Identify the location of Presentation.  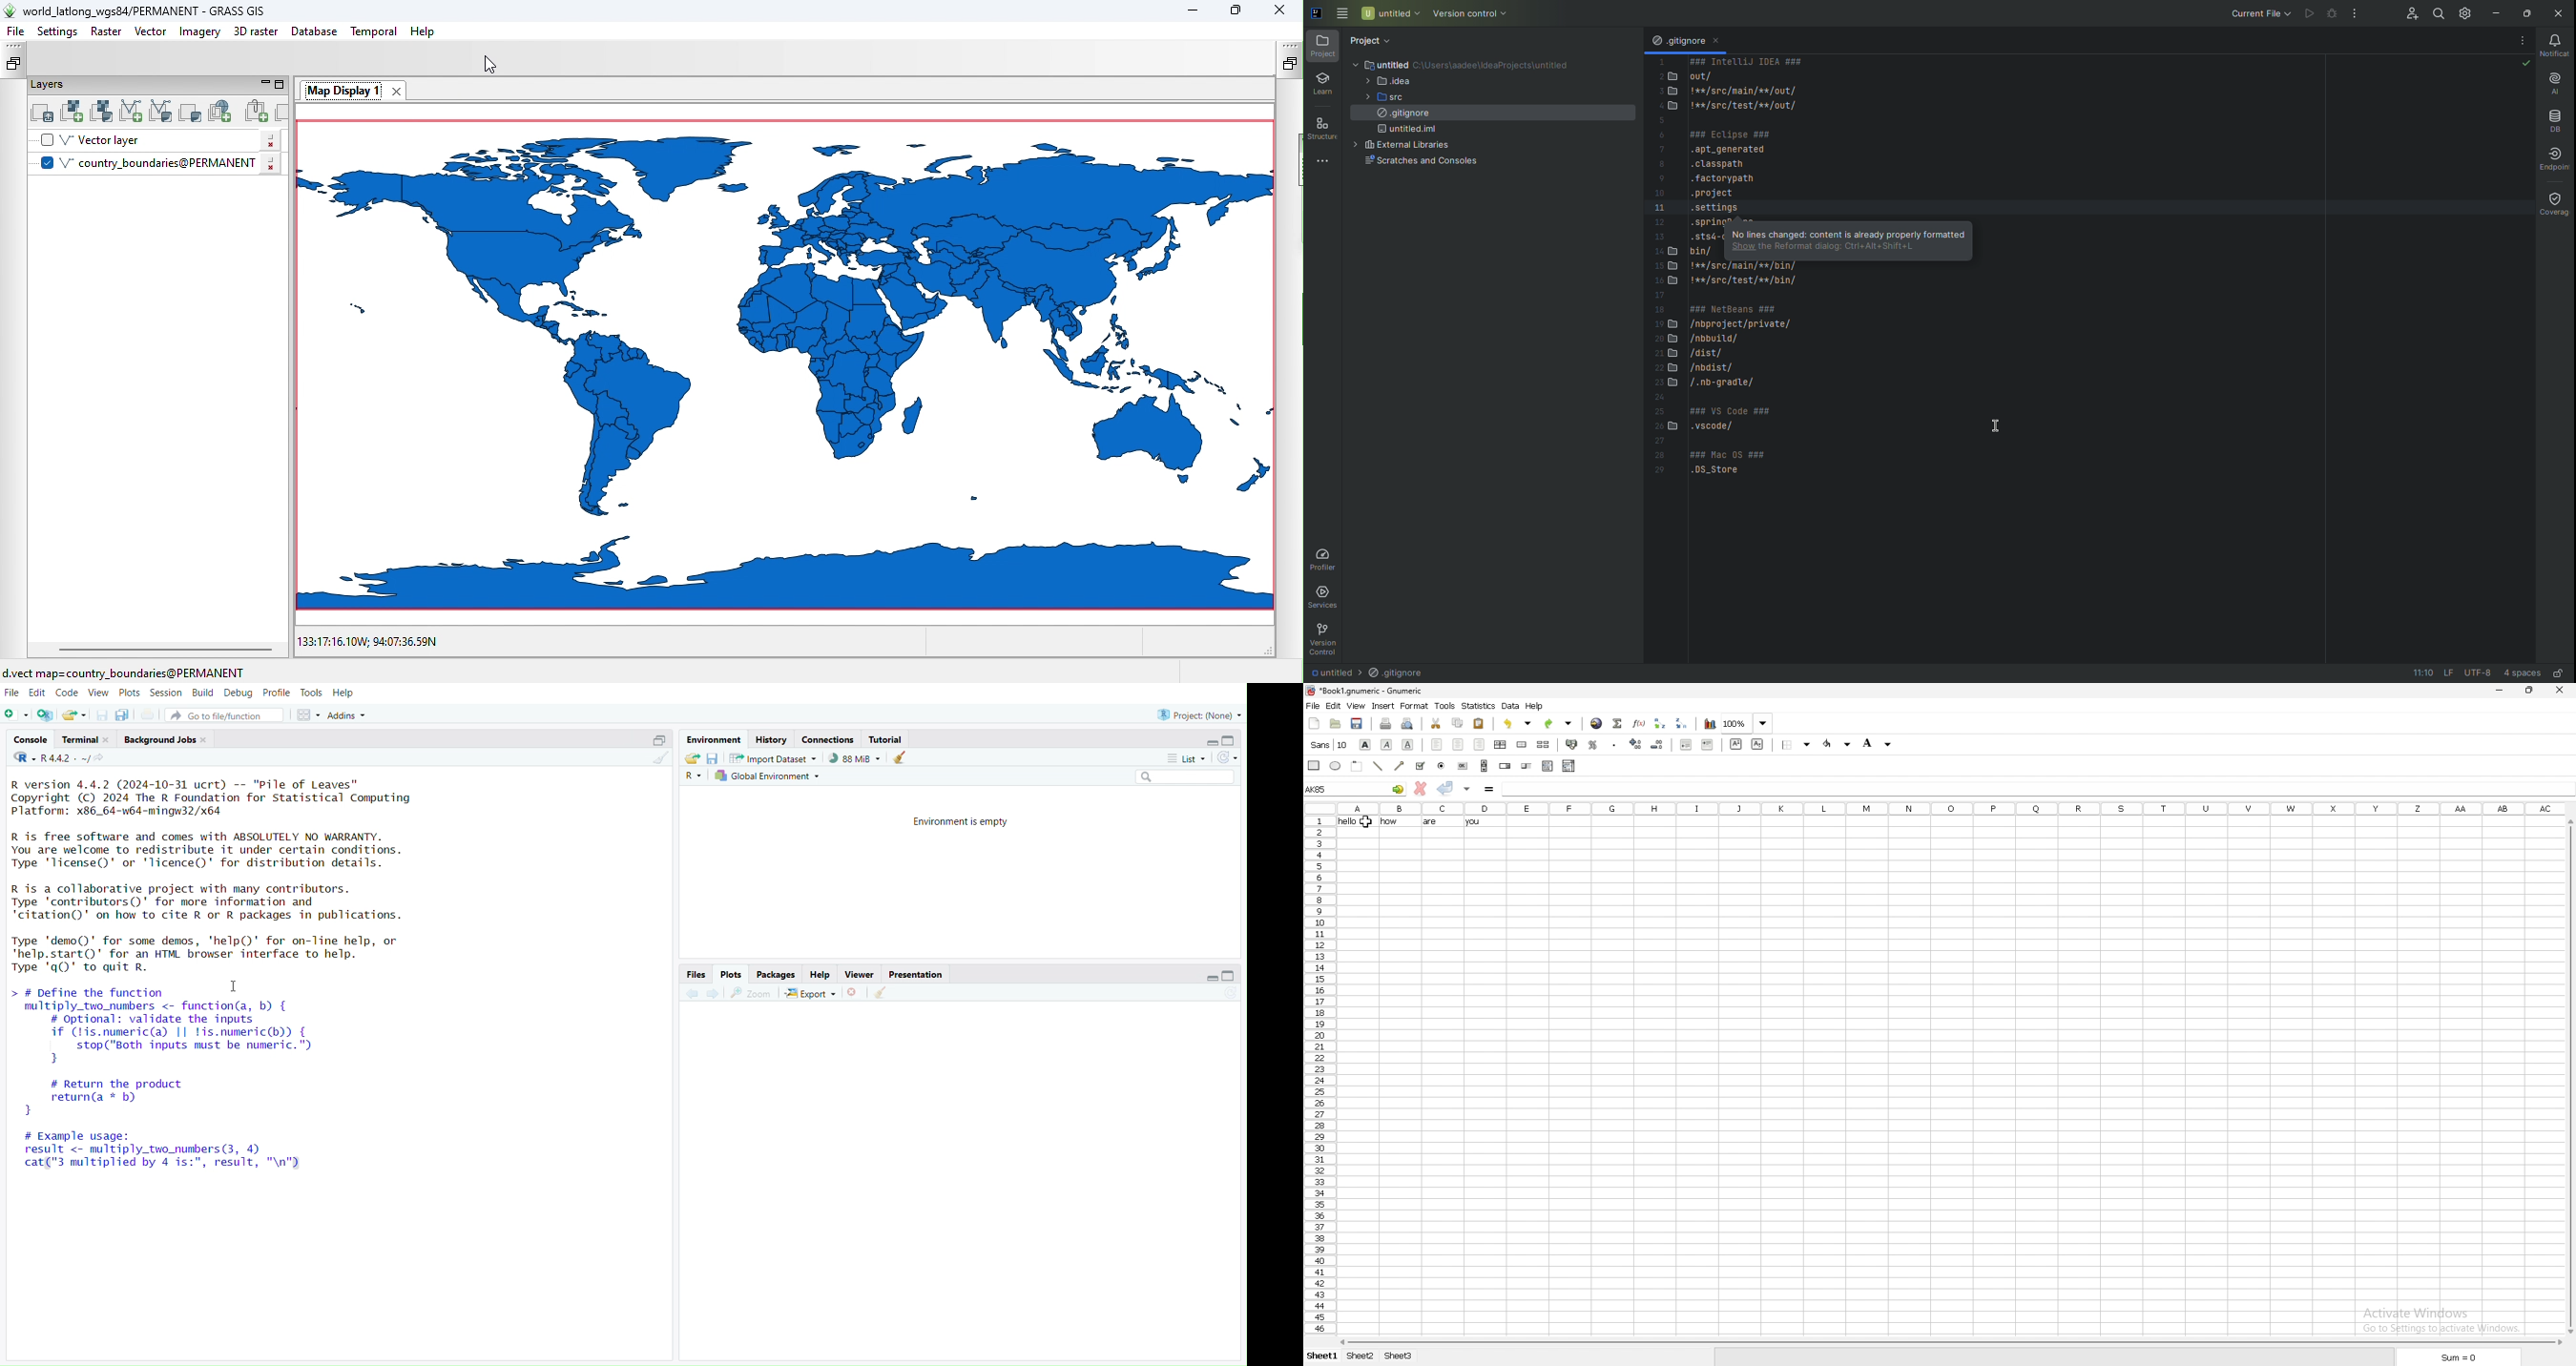
(917, 975).